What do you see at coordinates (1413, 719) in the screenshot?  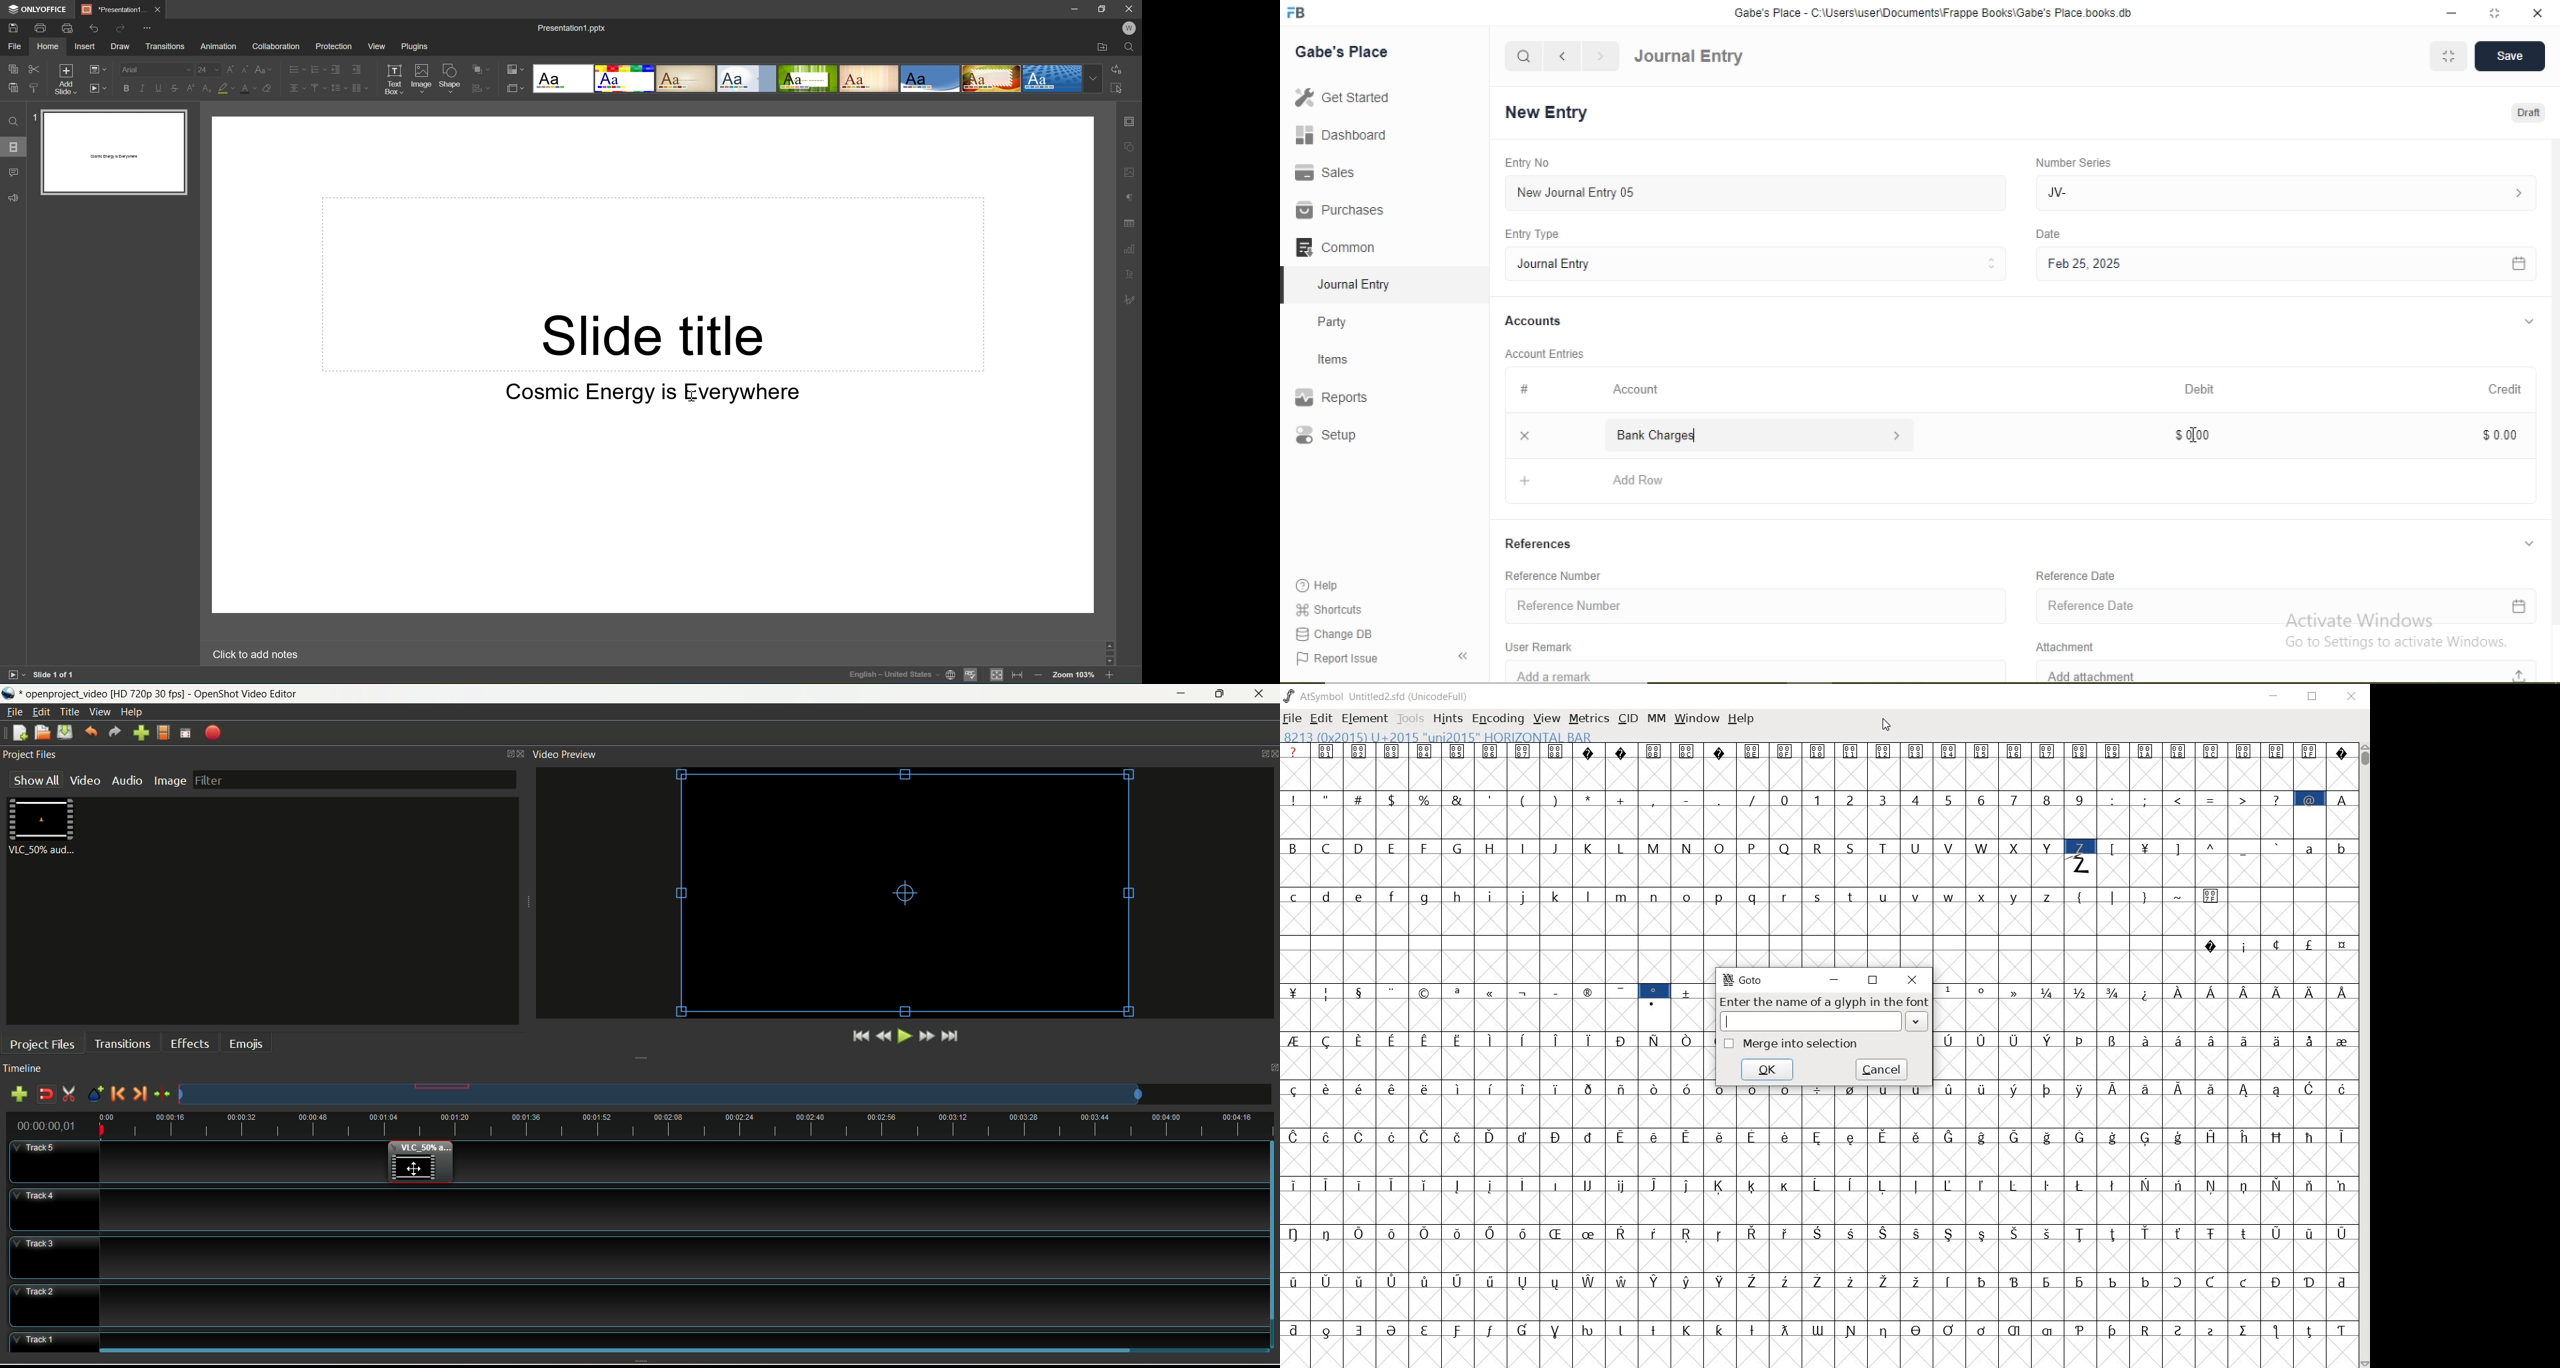 I see `TOOLS` at bounding box center [1413, 719].